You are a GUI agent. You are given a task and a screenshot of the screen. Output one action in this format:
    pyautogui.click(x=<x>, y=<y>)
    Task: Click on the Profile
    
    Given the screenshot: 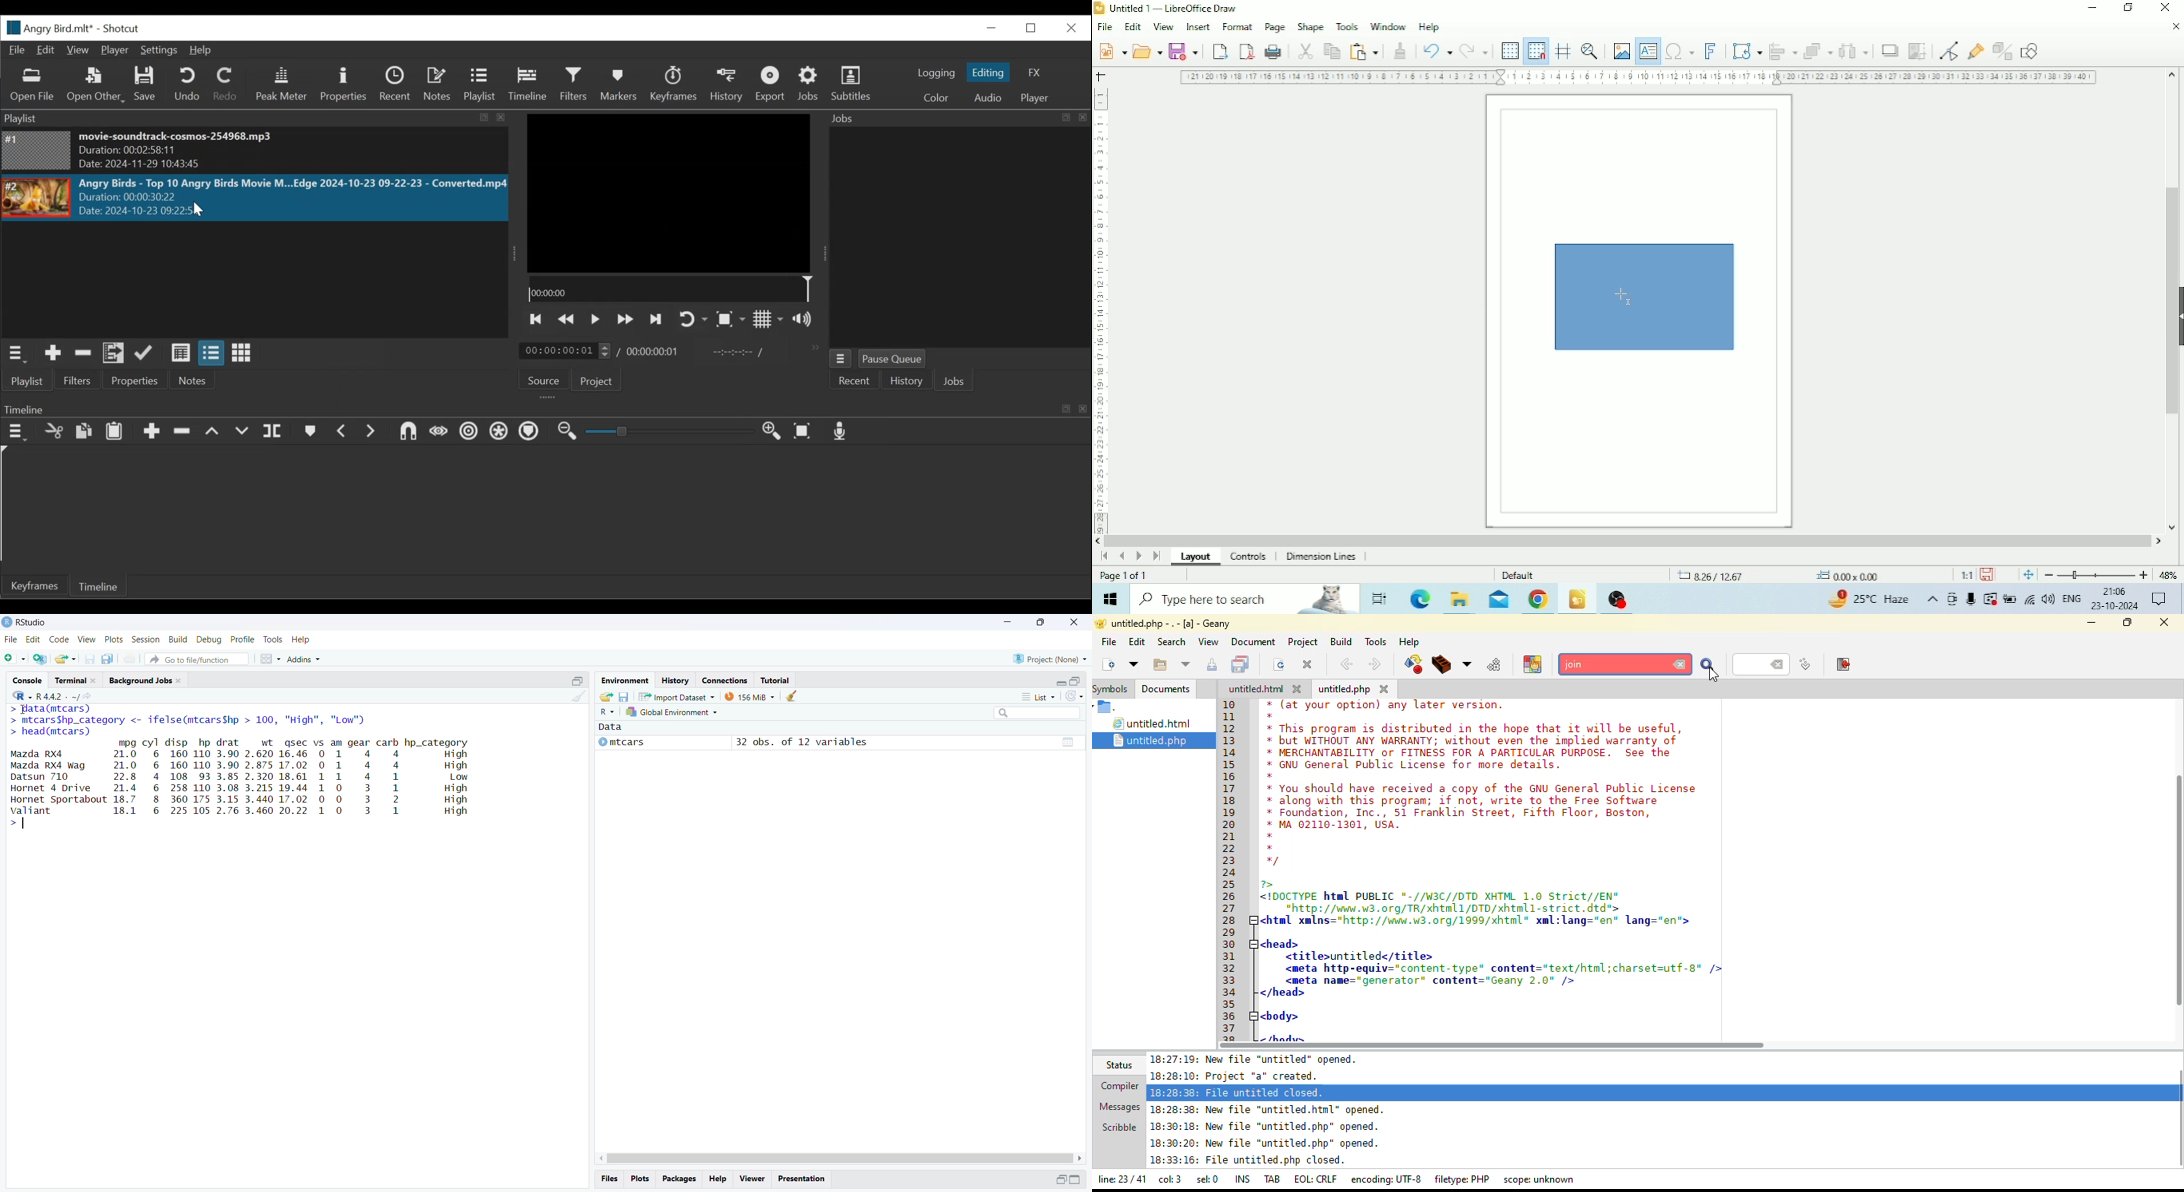 What is the action you would take?
    pyautogui.click(x=243, y=639)
    